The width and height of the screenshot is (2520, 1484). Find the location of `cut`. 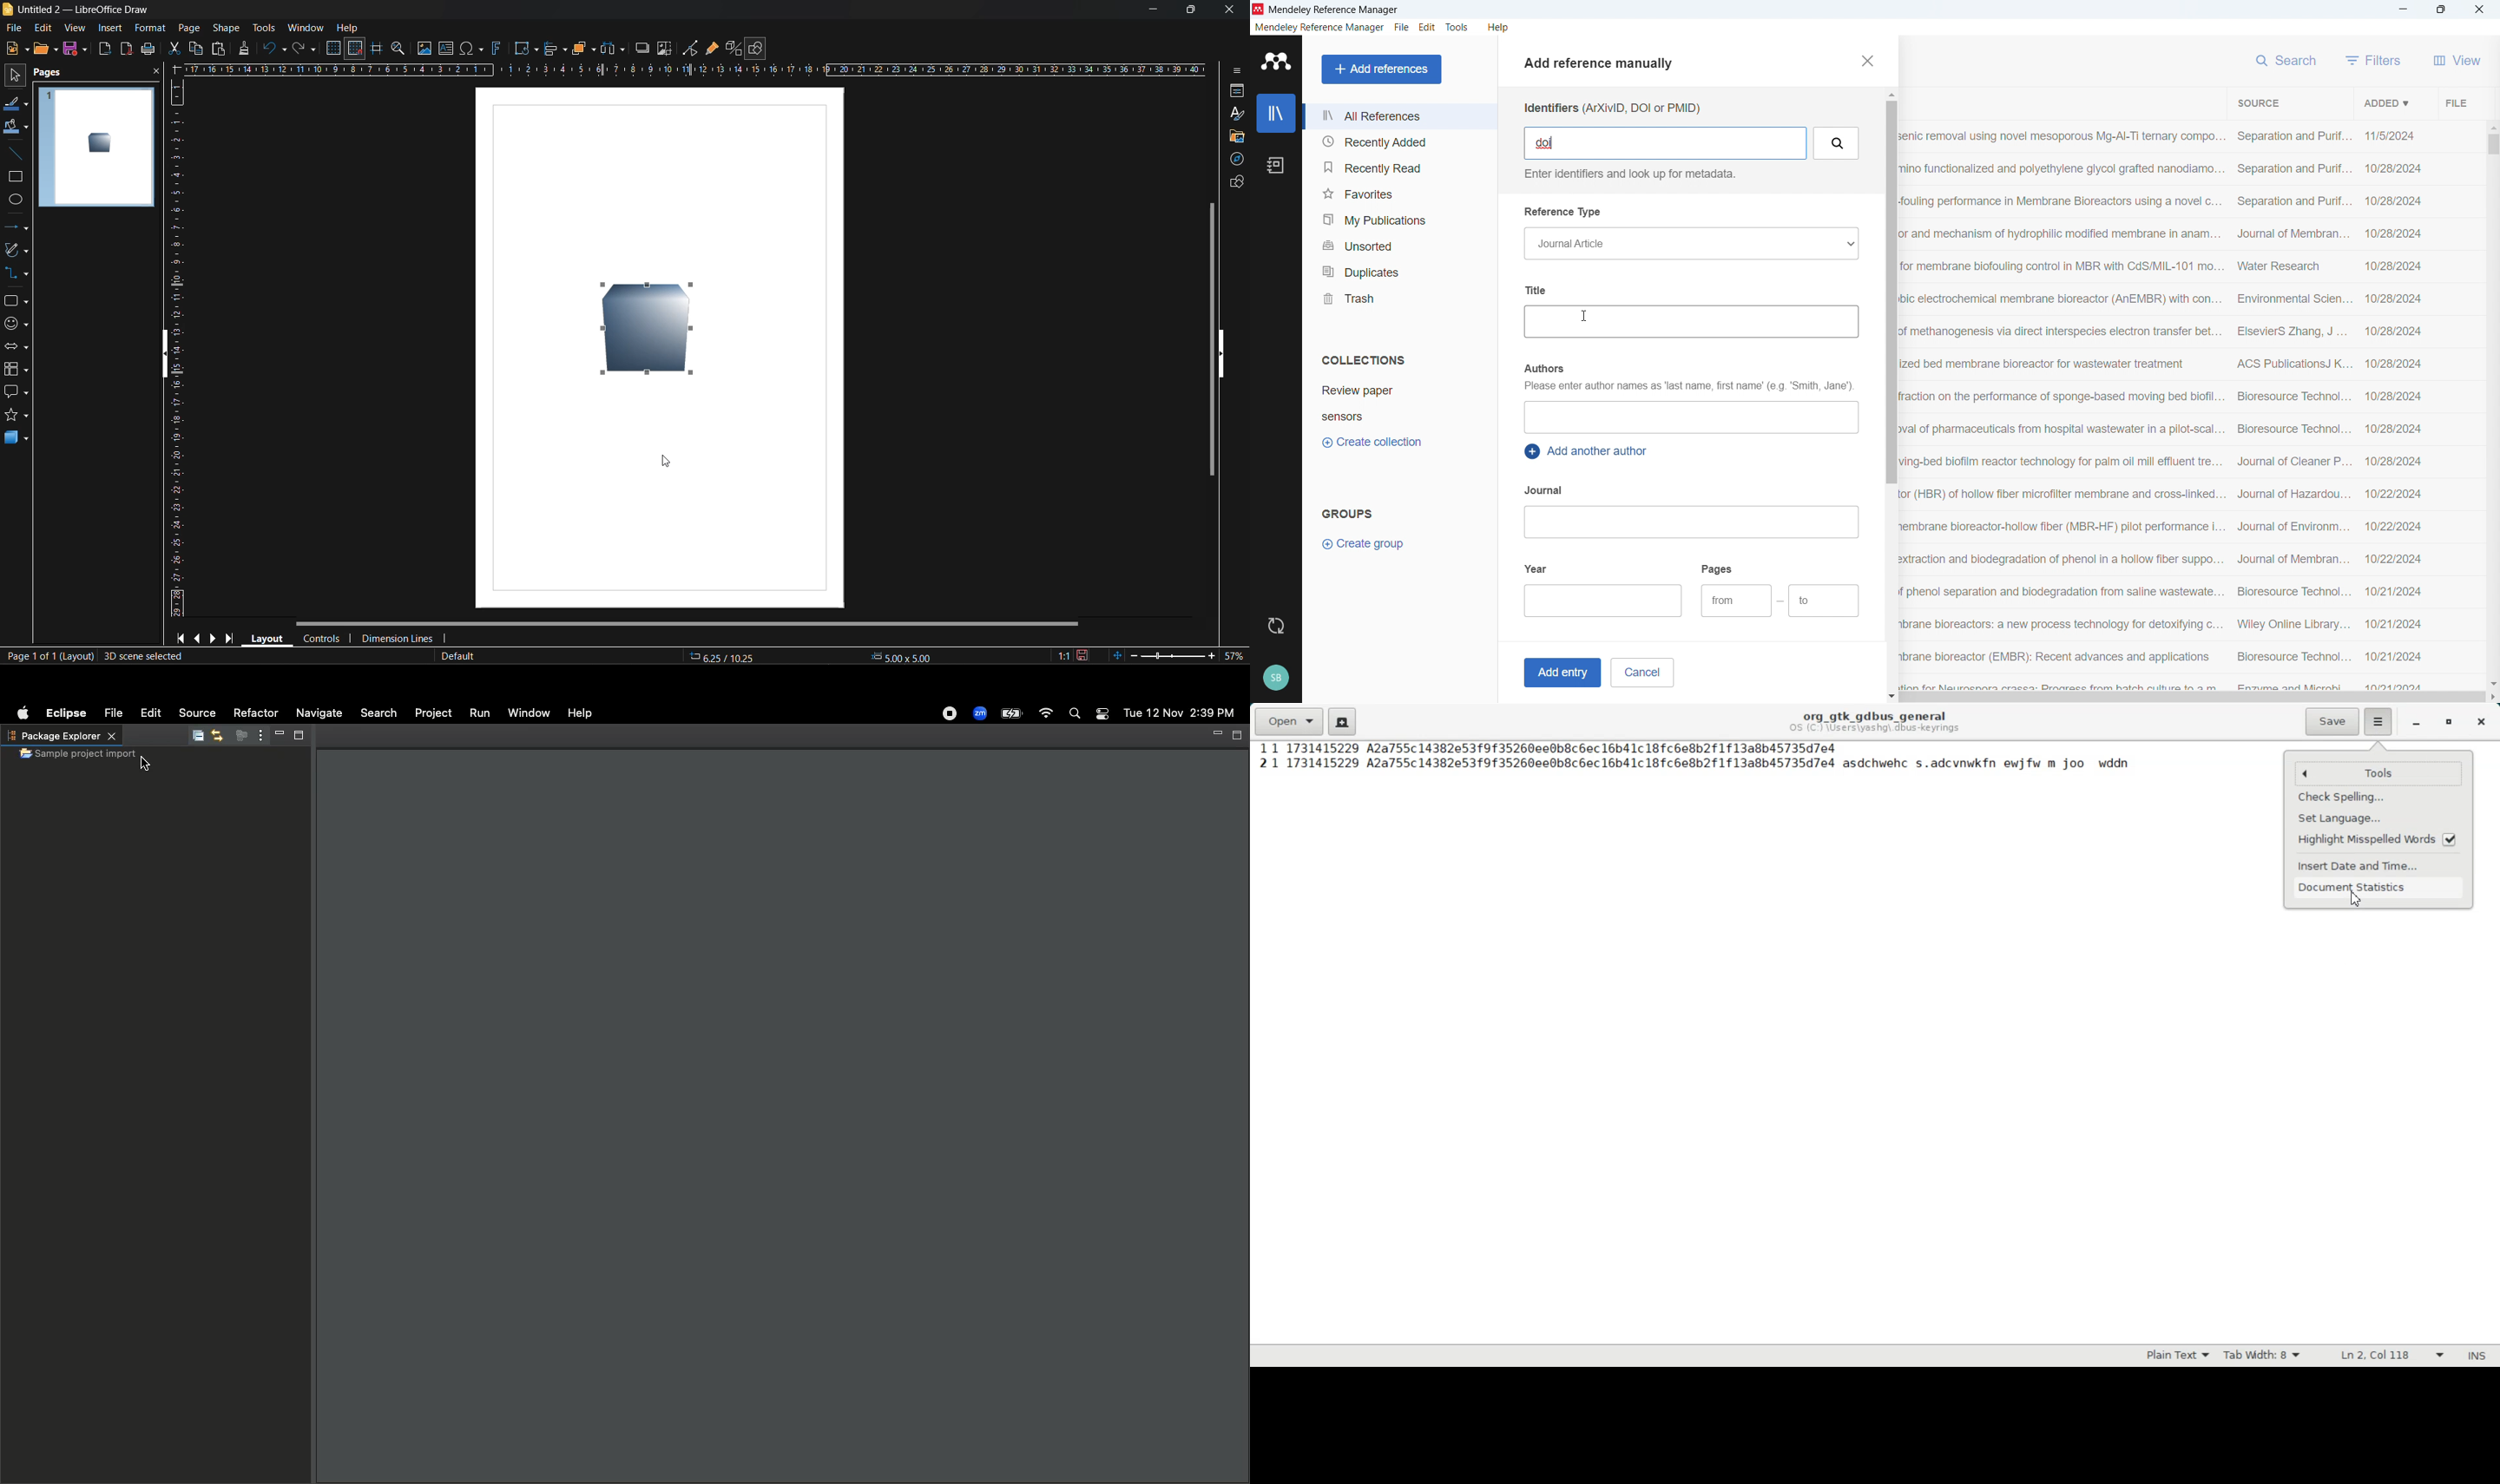

cut is located at coordinates (176, 49).